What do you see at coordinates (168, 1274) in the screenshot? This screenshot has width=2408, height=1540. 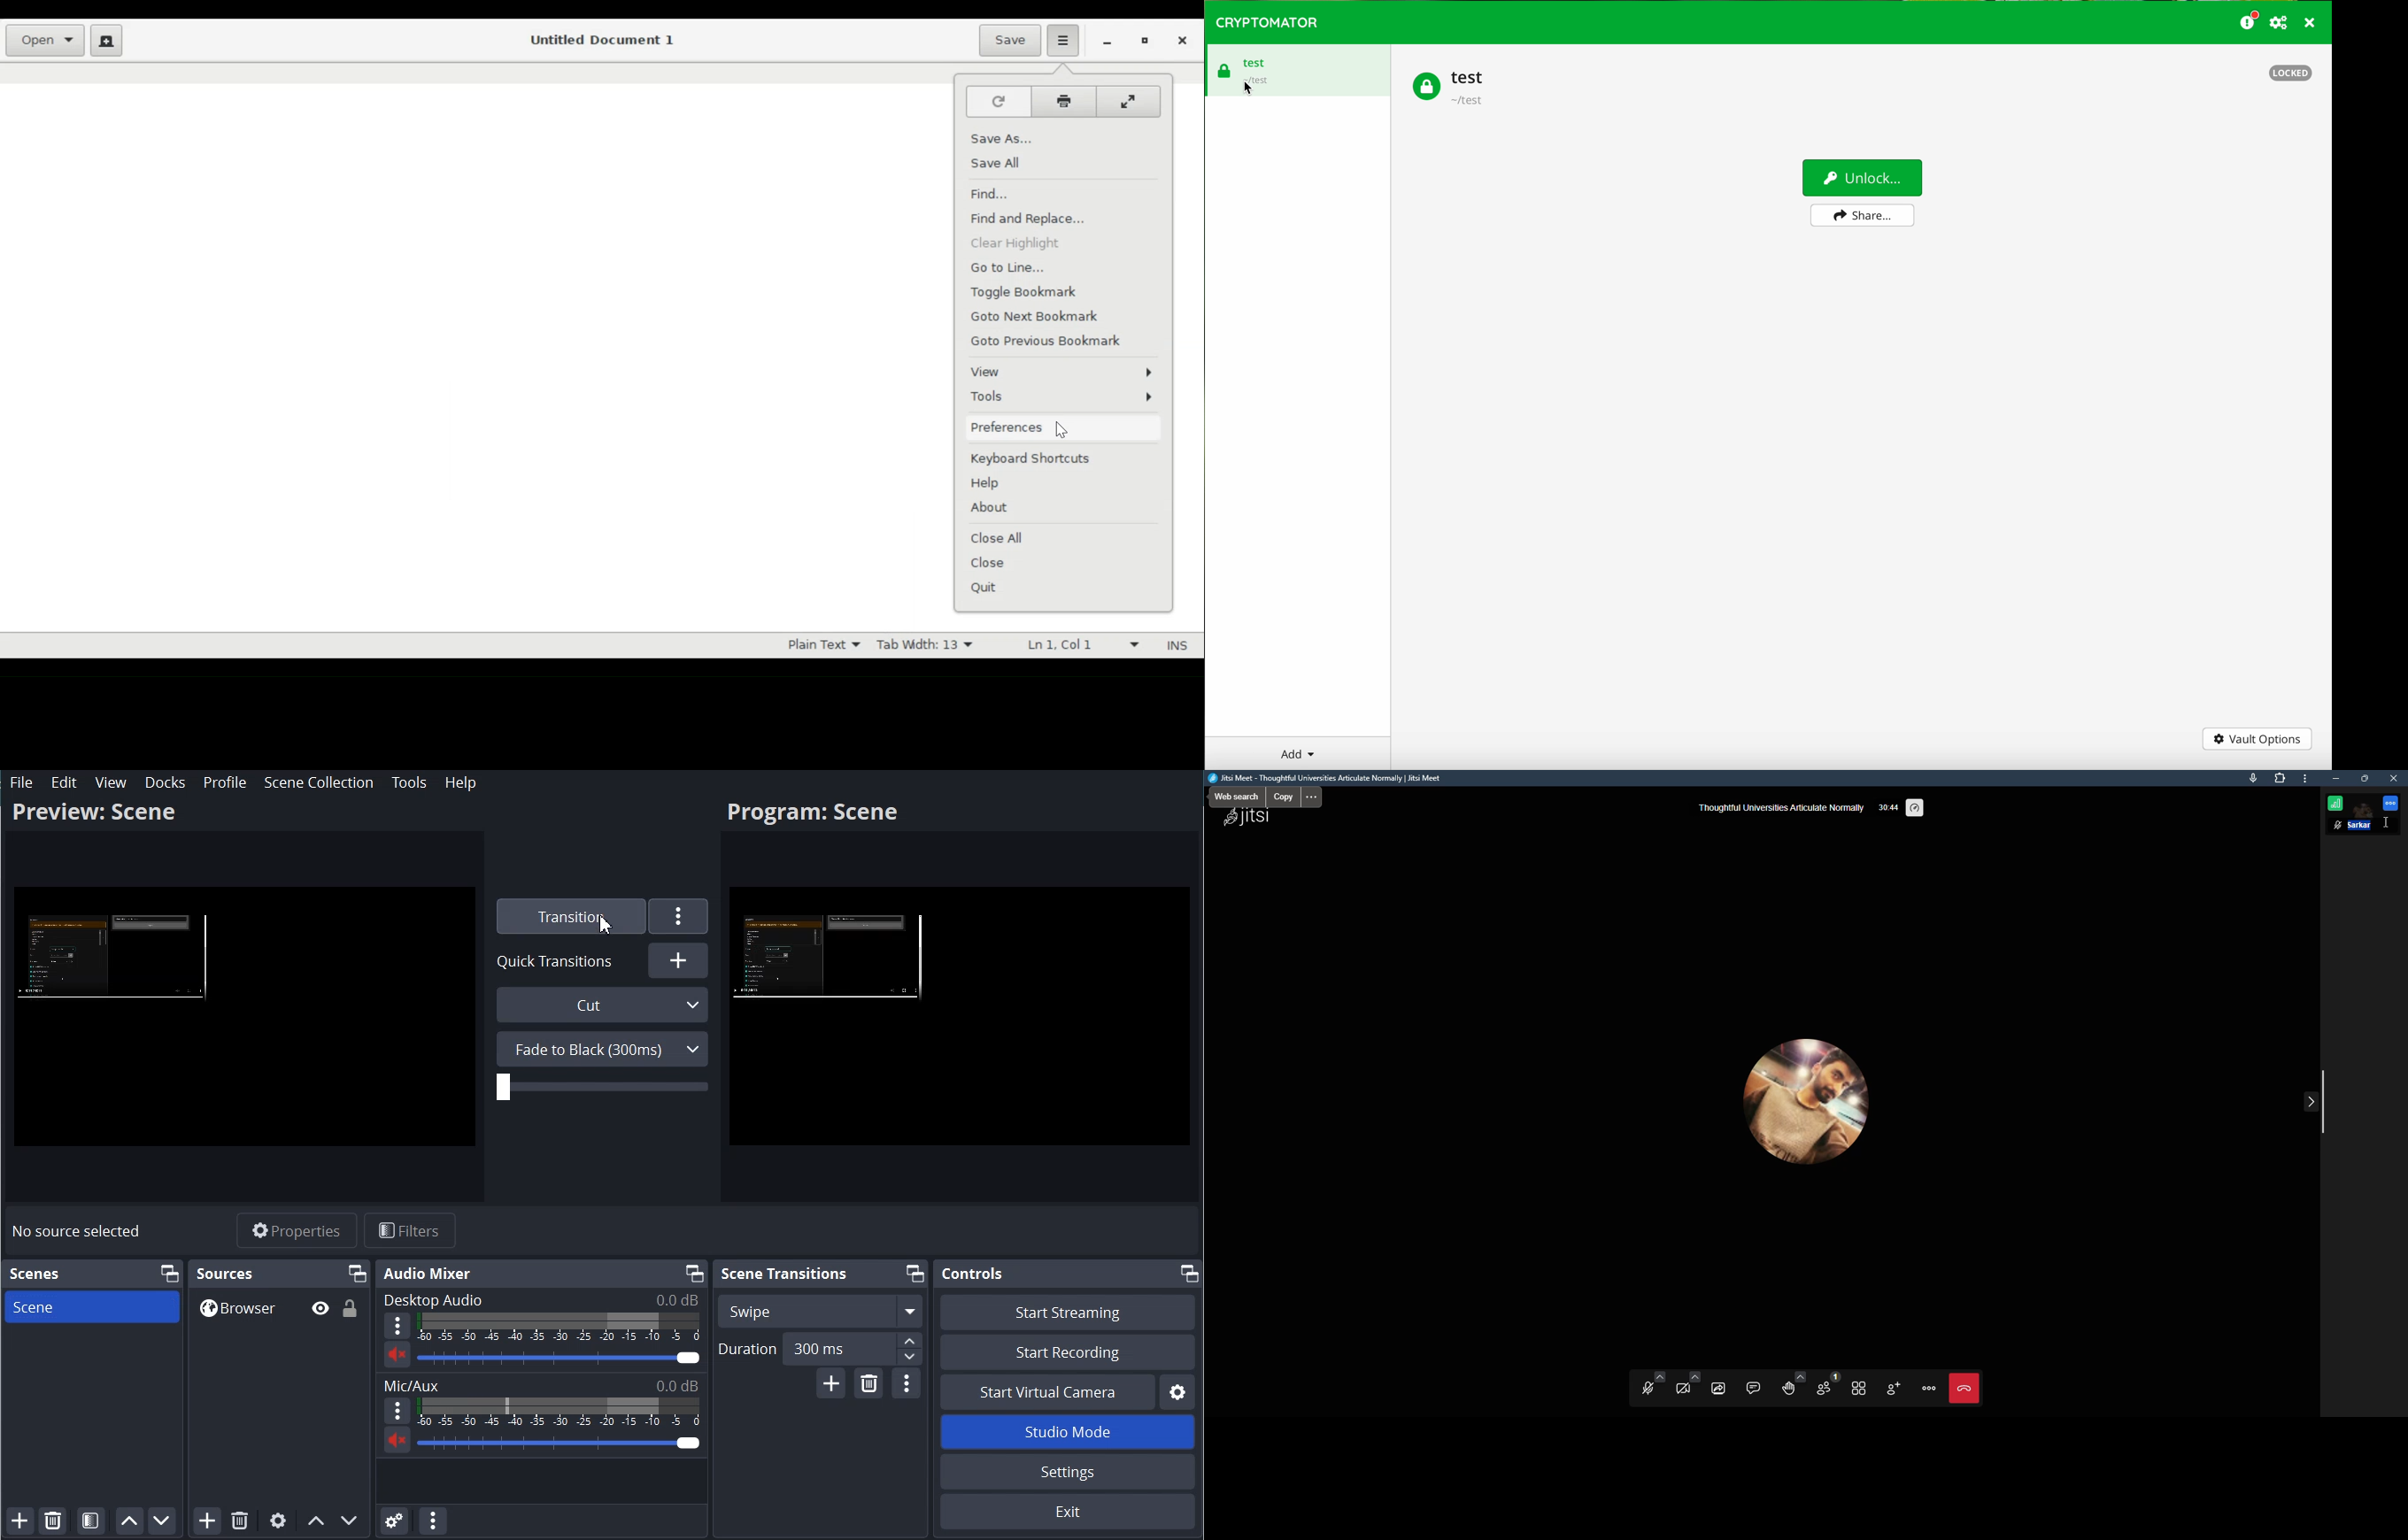 I see `Maximize` at bounding box center [168, 1274].